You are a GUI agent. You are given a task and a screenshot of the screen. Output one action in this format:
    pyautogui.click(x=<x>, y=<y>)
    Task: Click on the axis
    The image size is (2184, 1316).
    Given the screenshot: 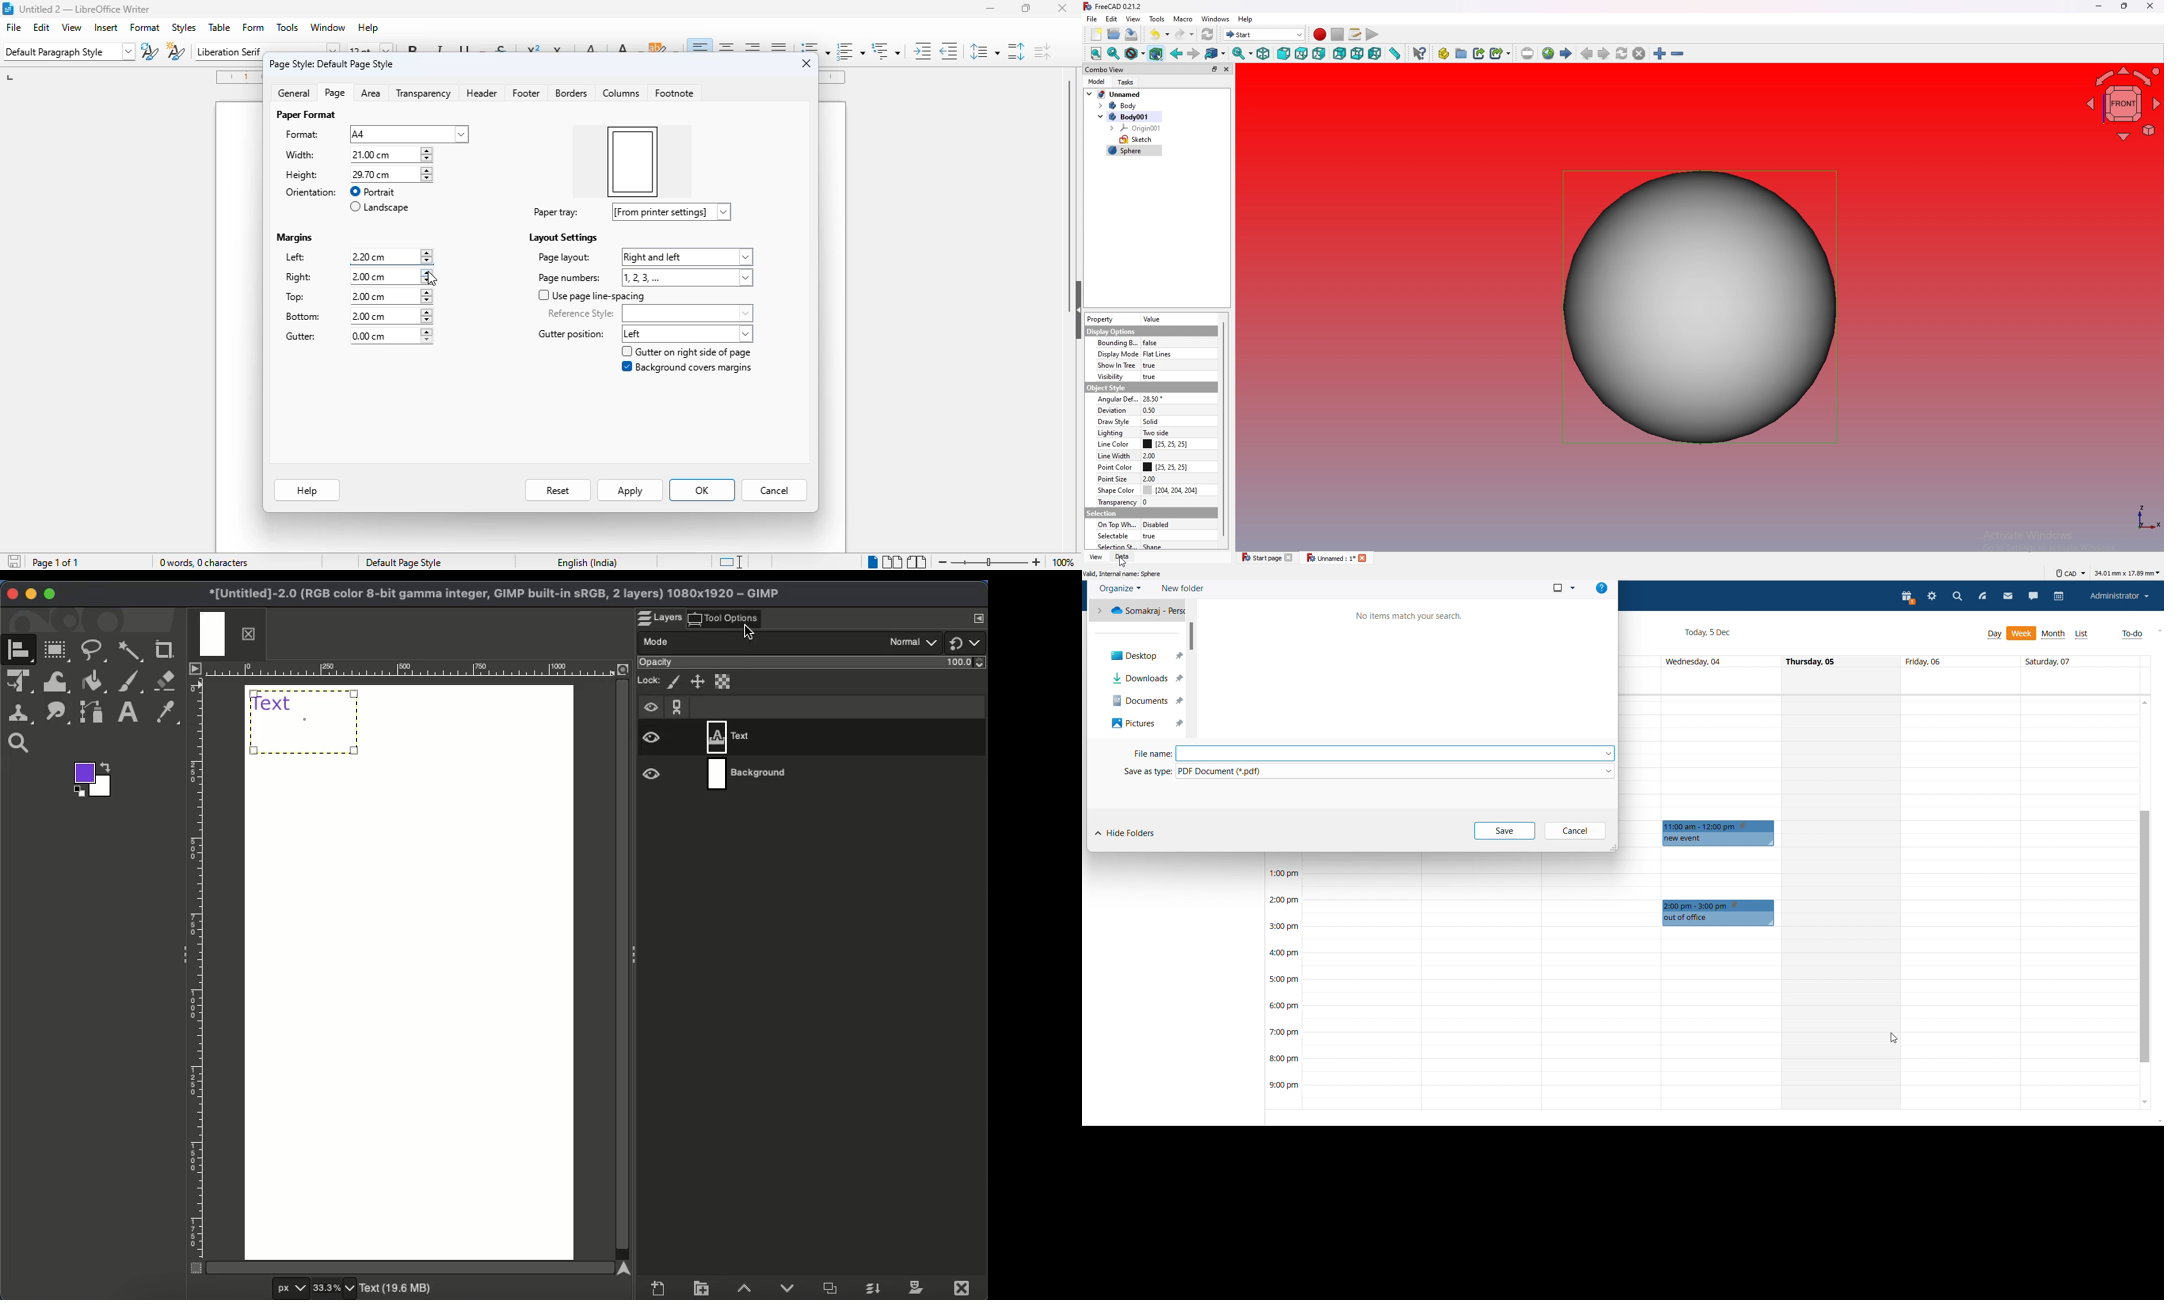 What is the action you would take?
    pyautogui.click(x=2148, y=518)
    